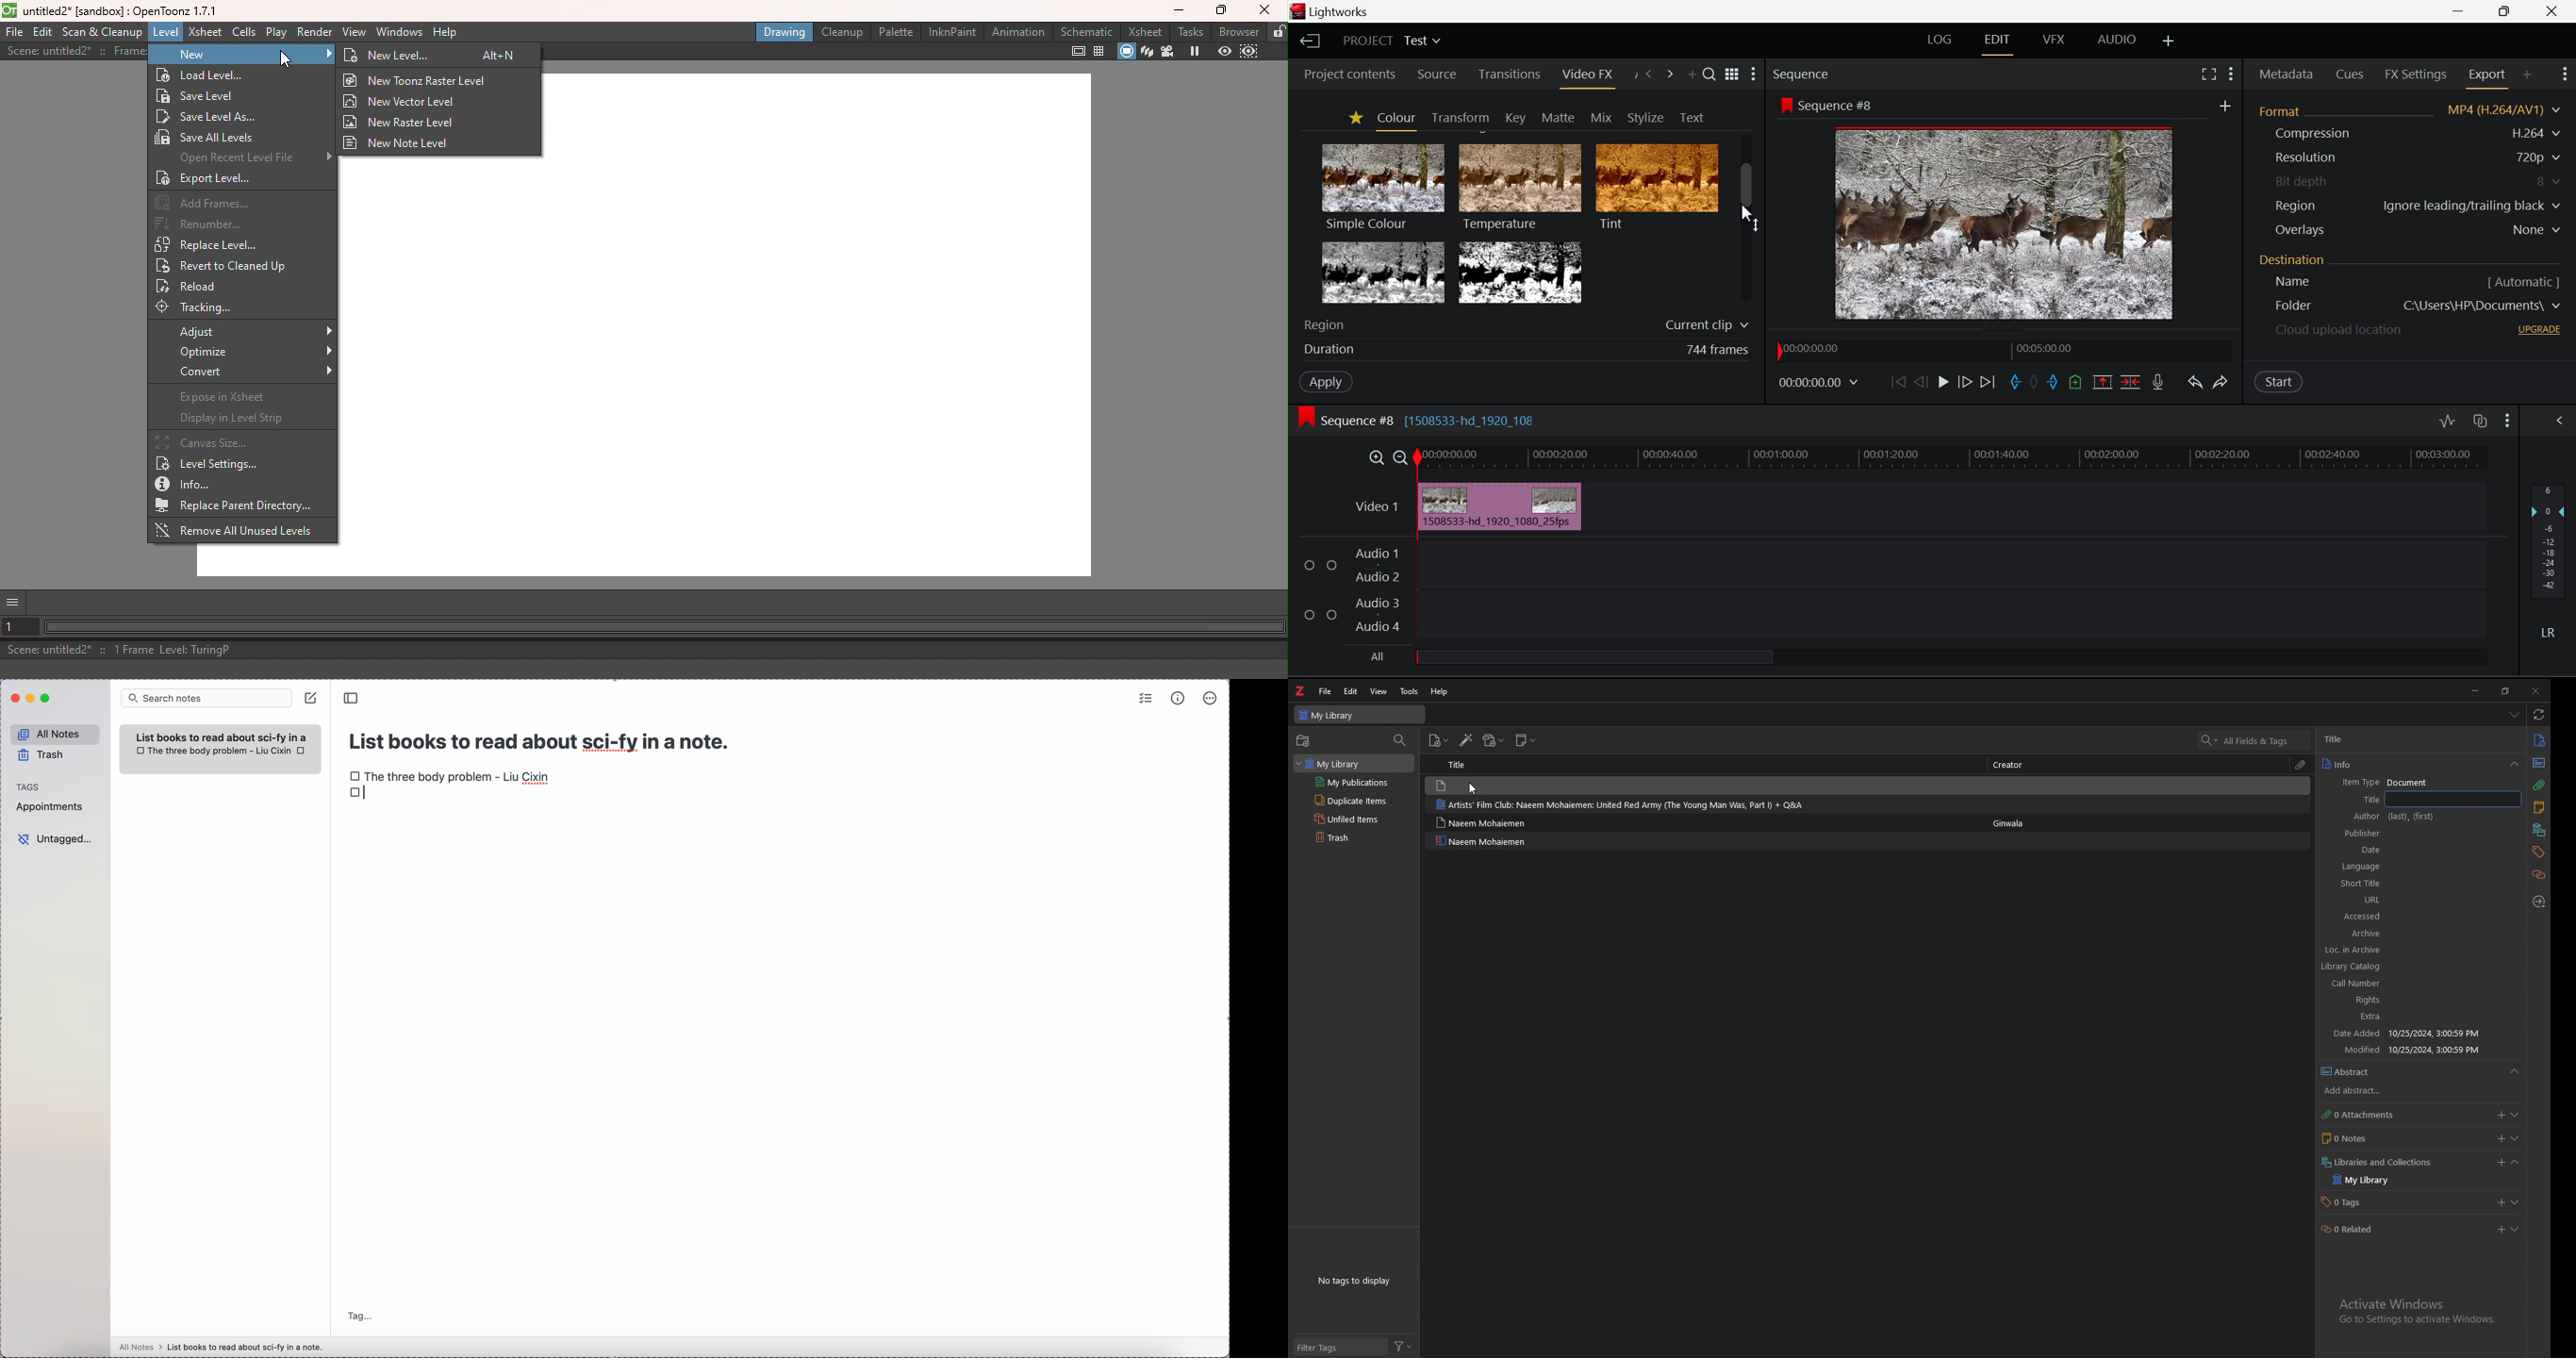  What do you see at coordinates (1101, 53) in the screenshot?
I see `Field guide` at bounding box center [1101, 53].